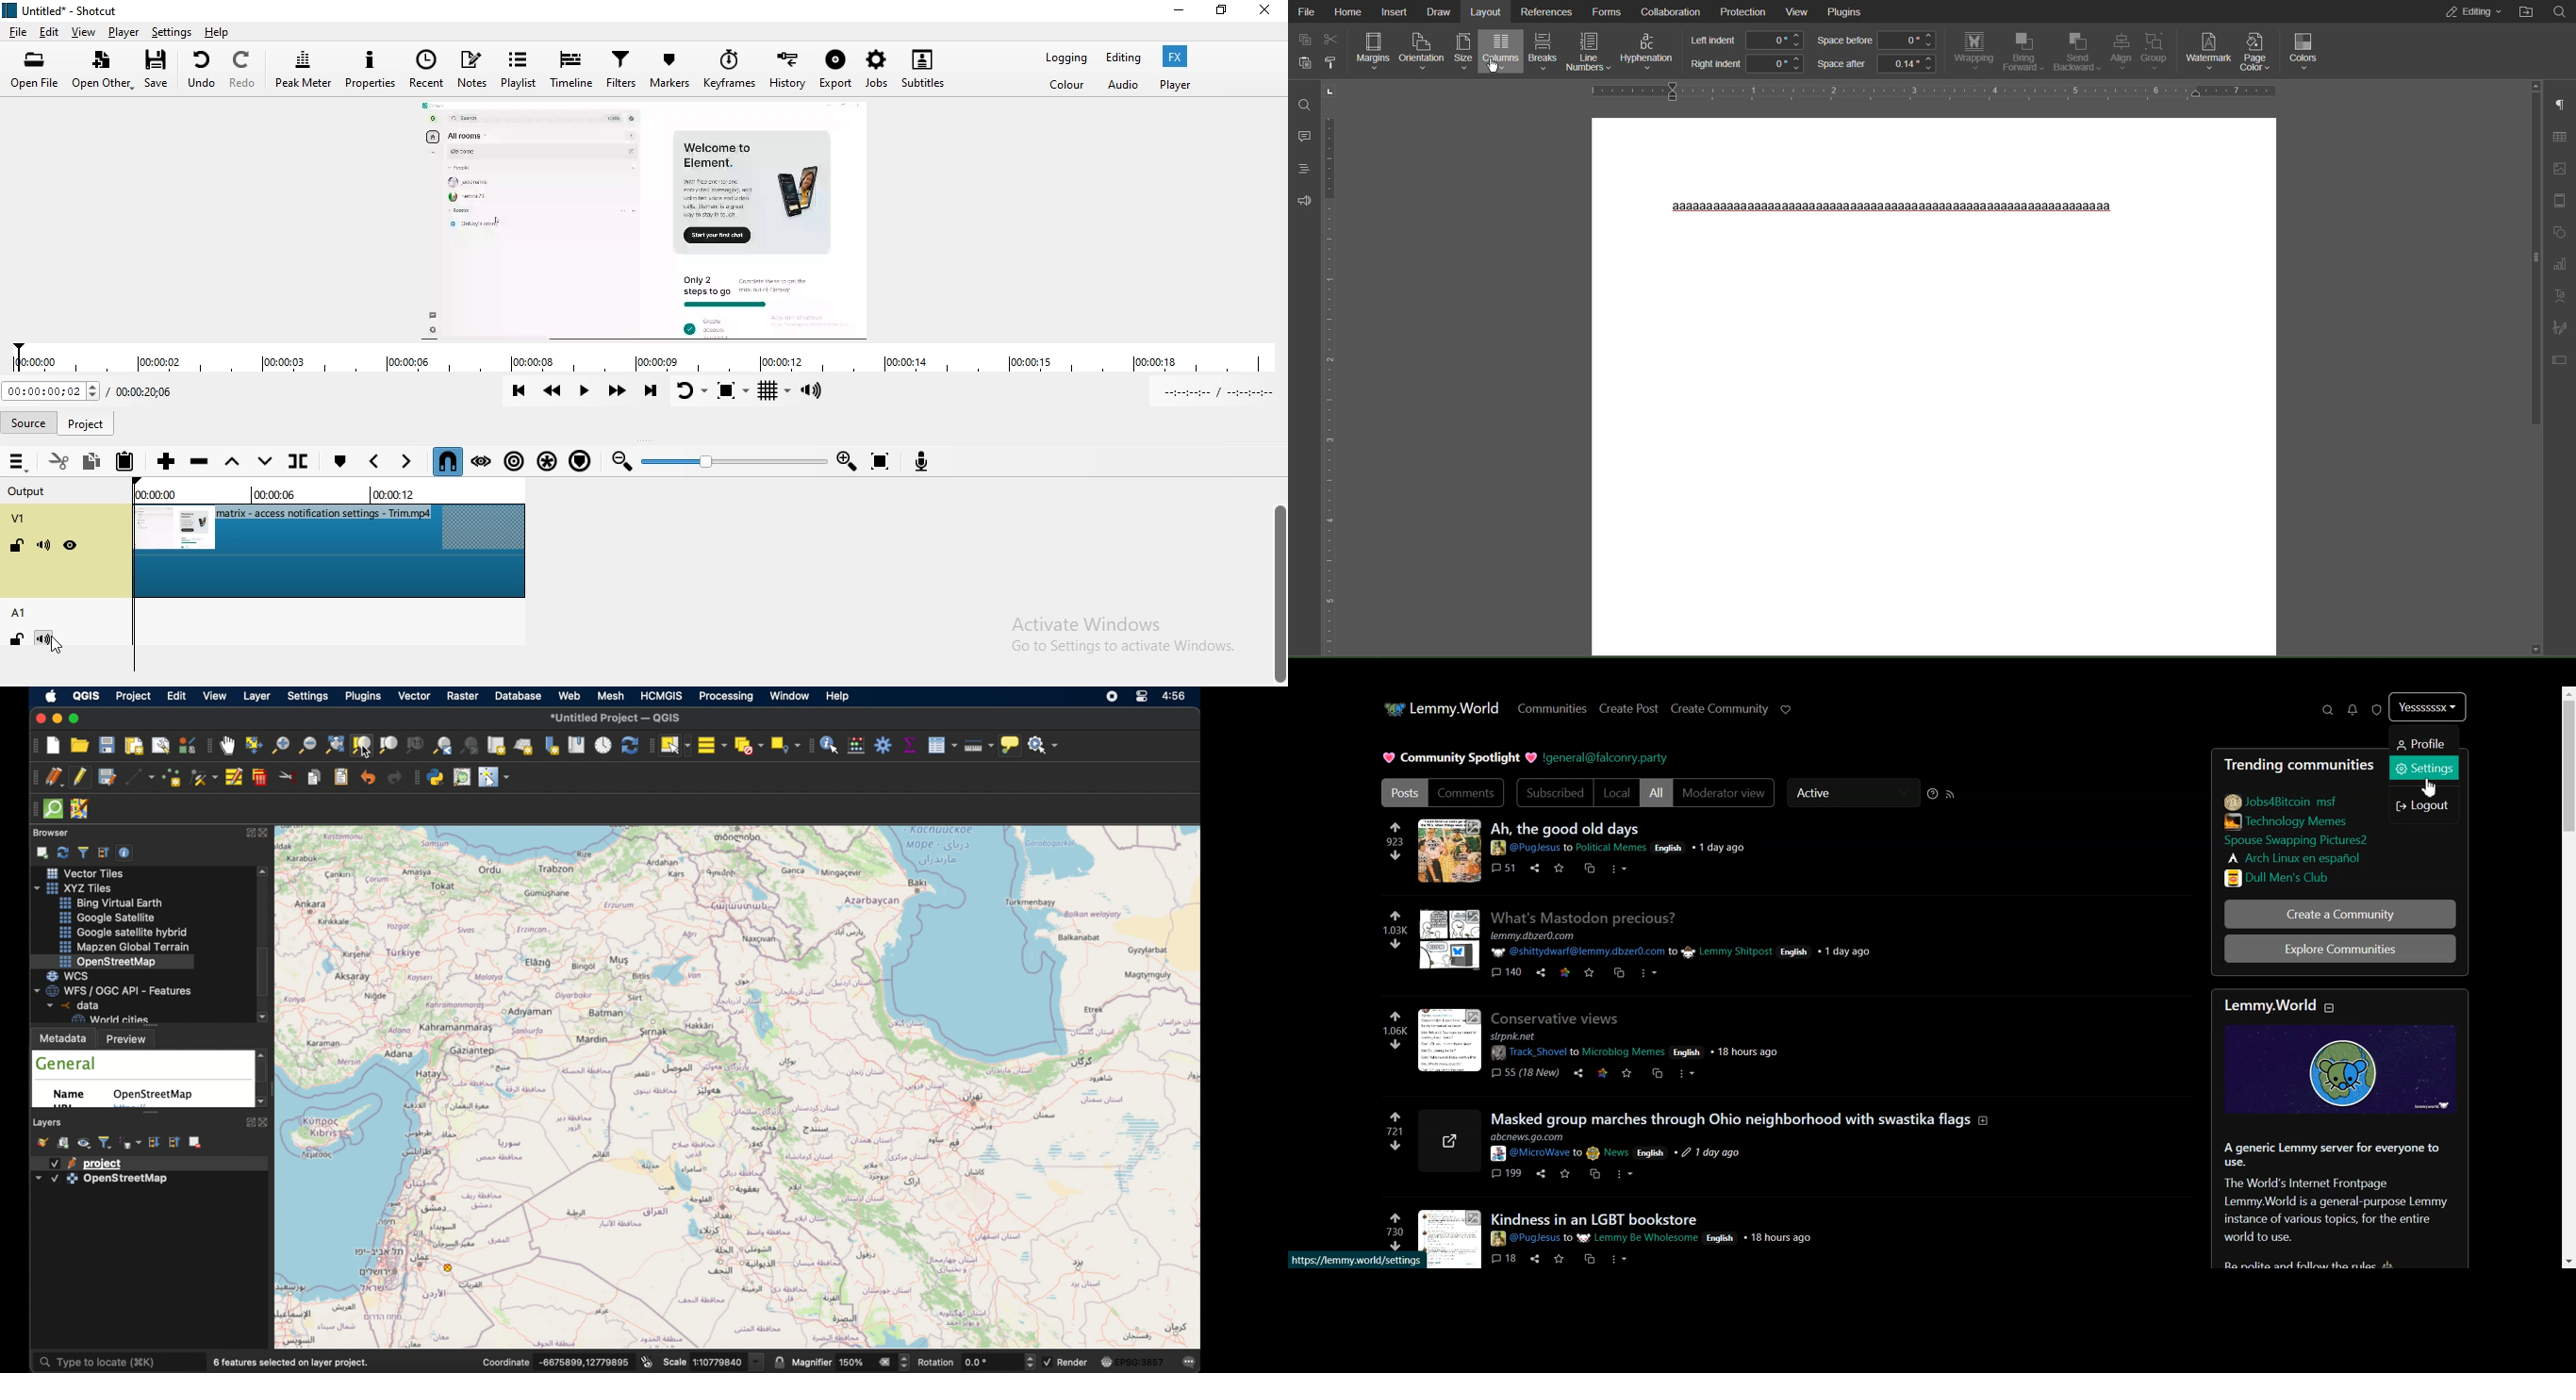 The image size is (2576, 1400). What do you see at coordinates (1303, 101) in the screenshot?
I see `Search` at bounding box center [1303, 101].